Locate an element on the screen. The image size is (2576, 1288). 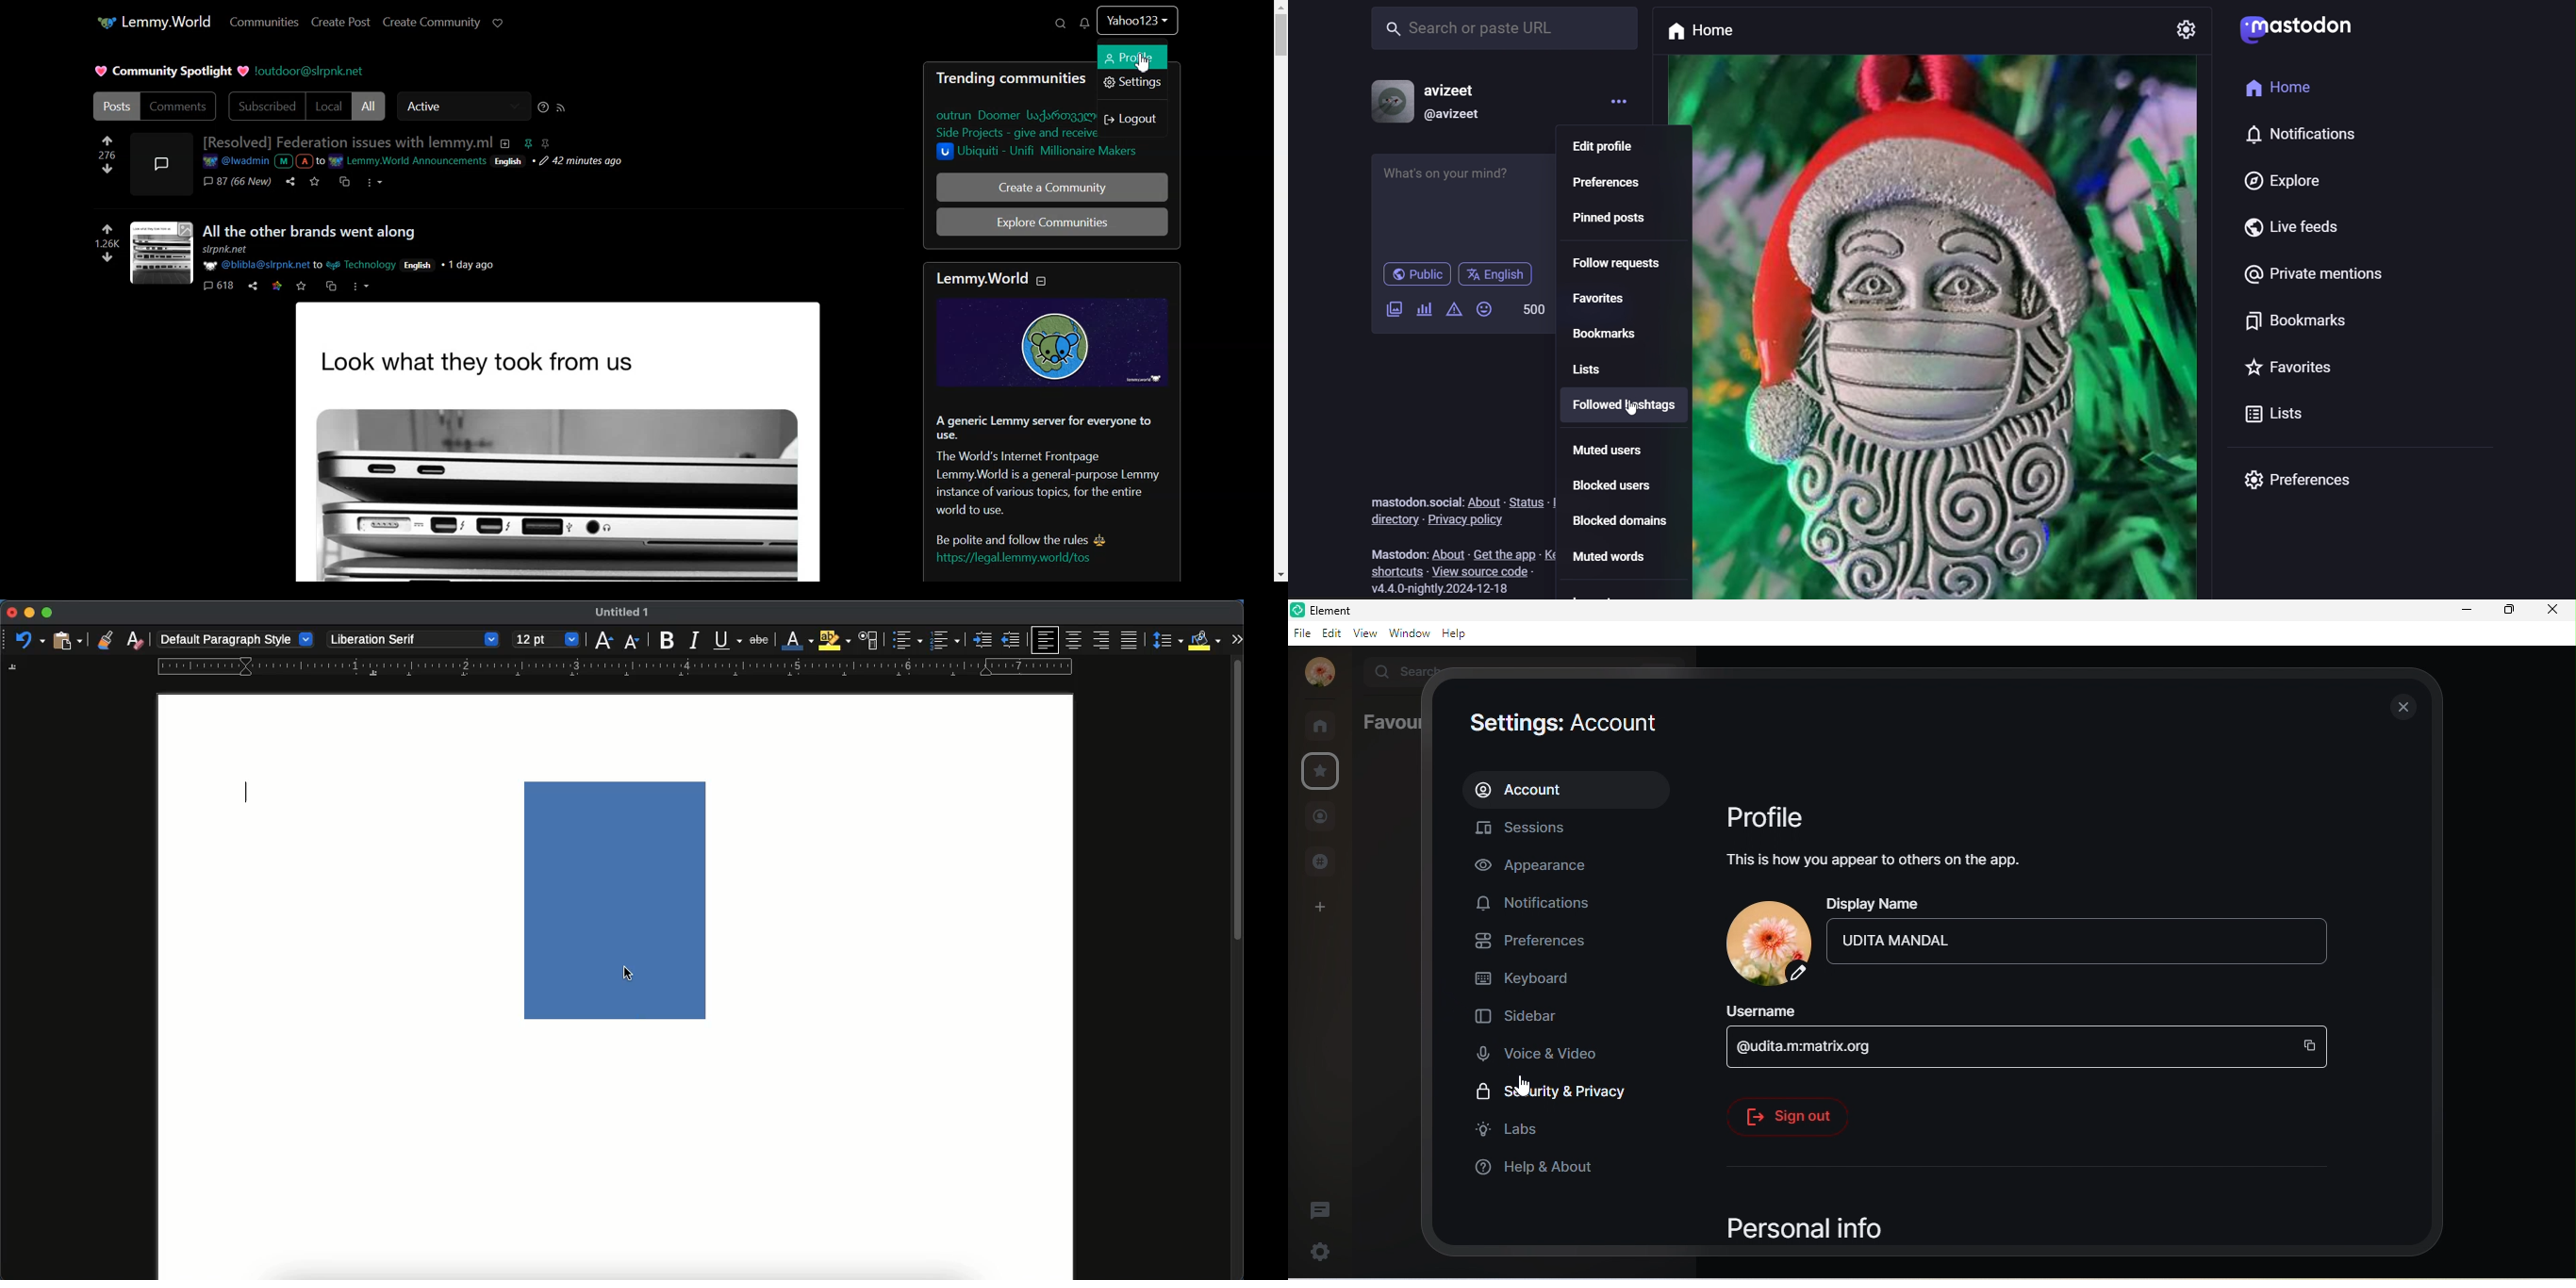
left align is located at coordinates (1044, 641).